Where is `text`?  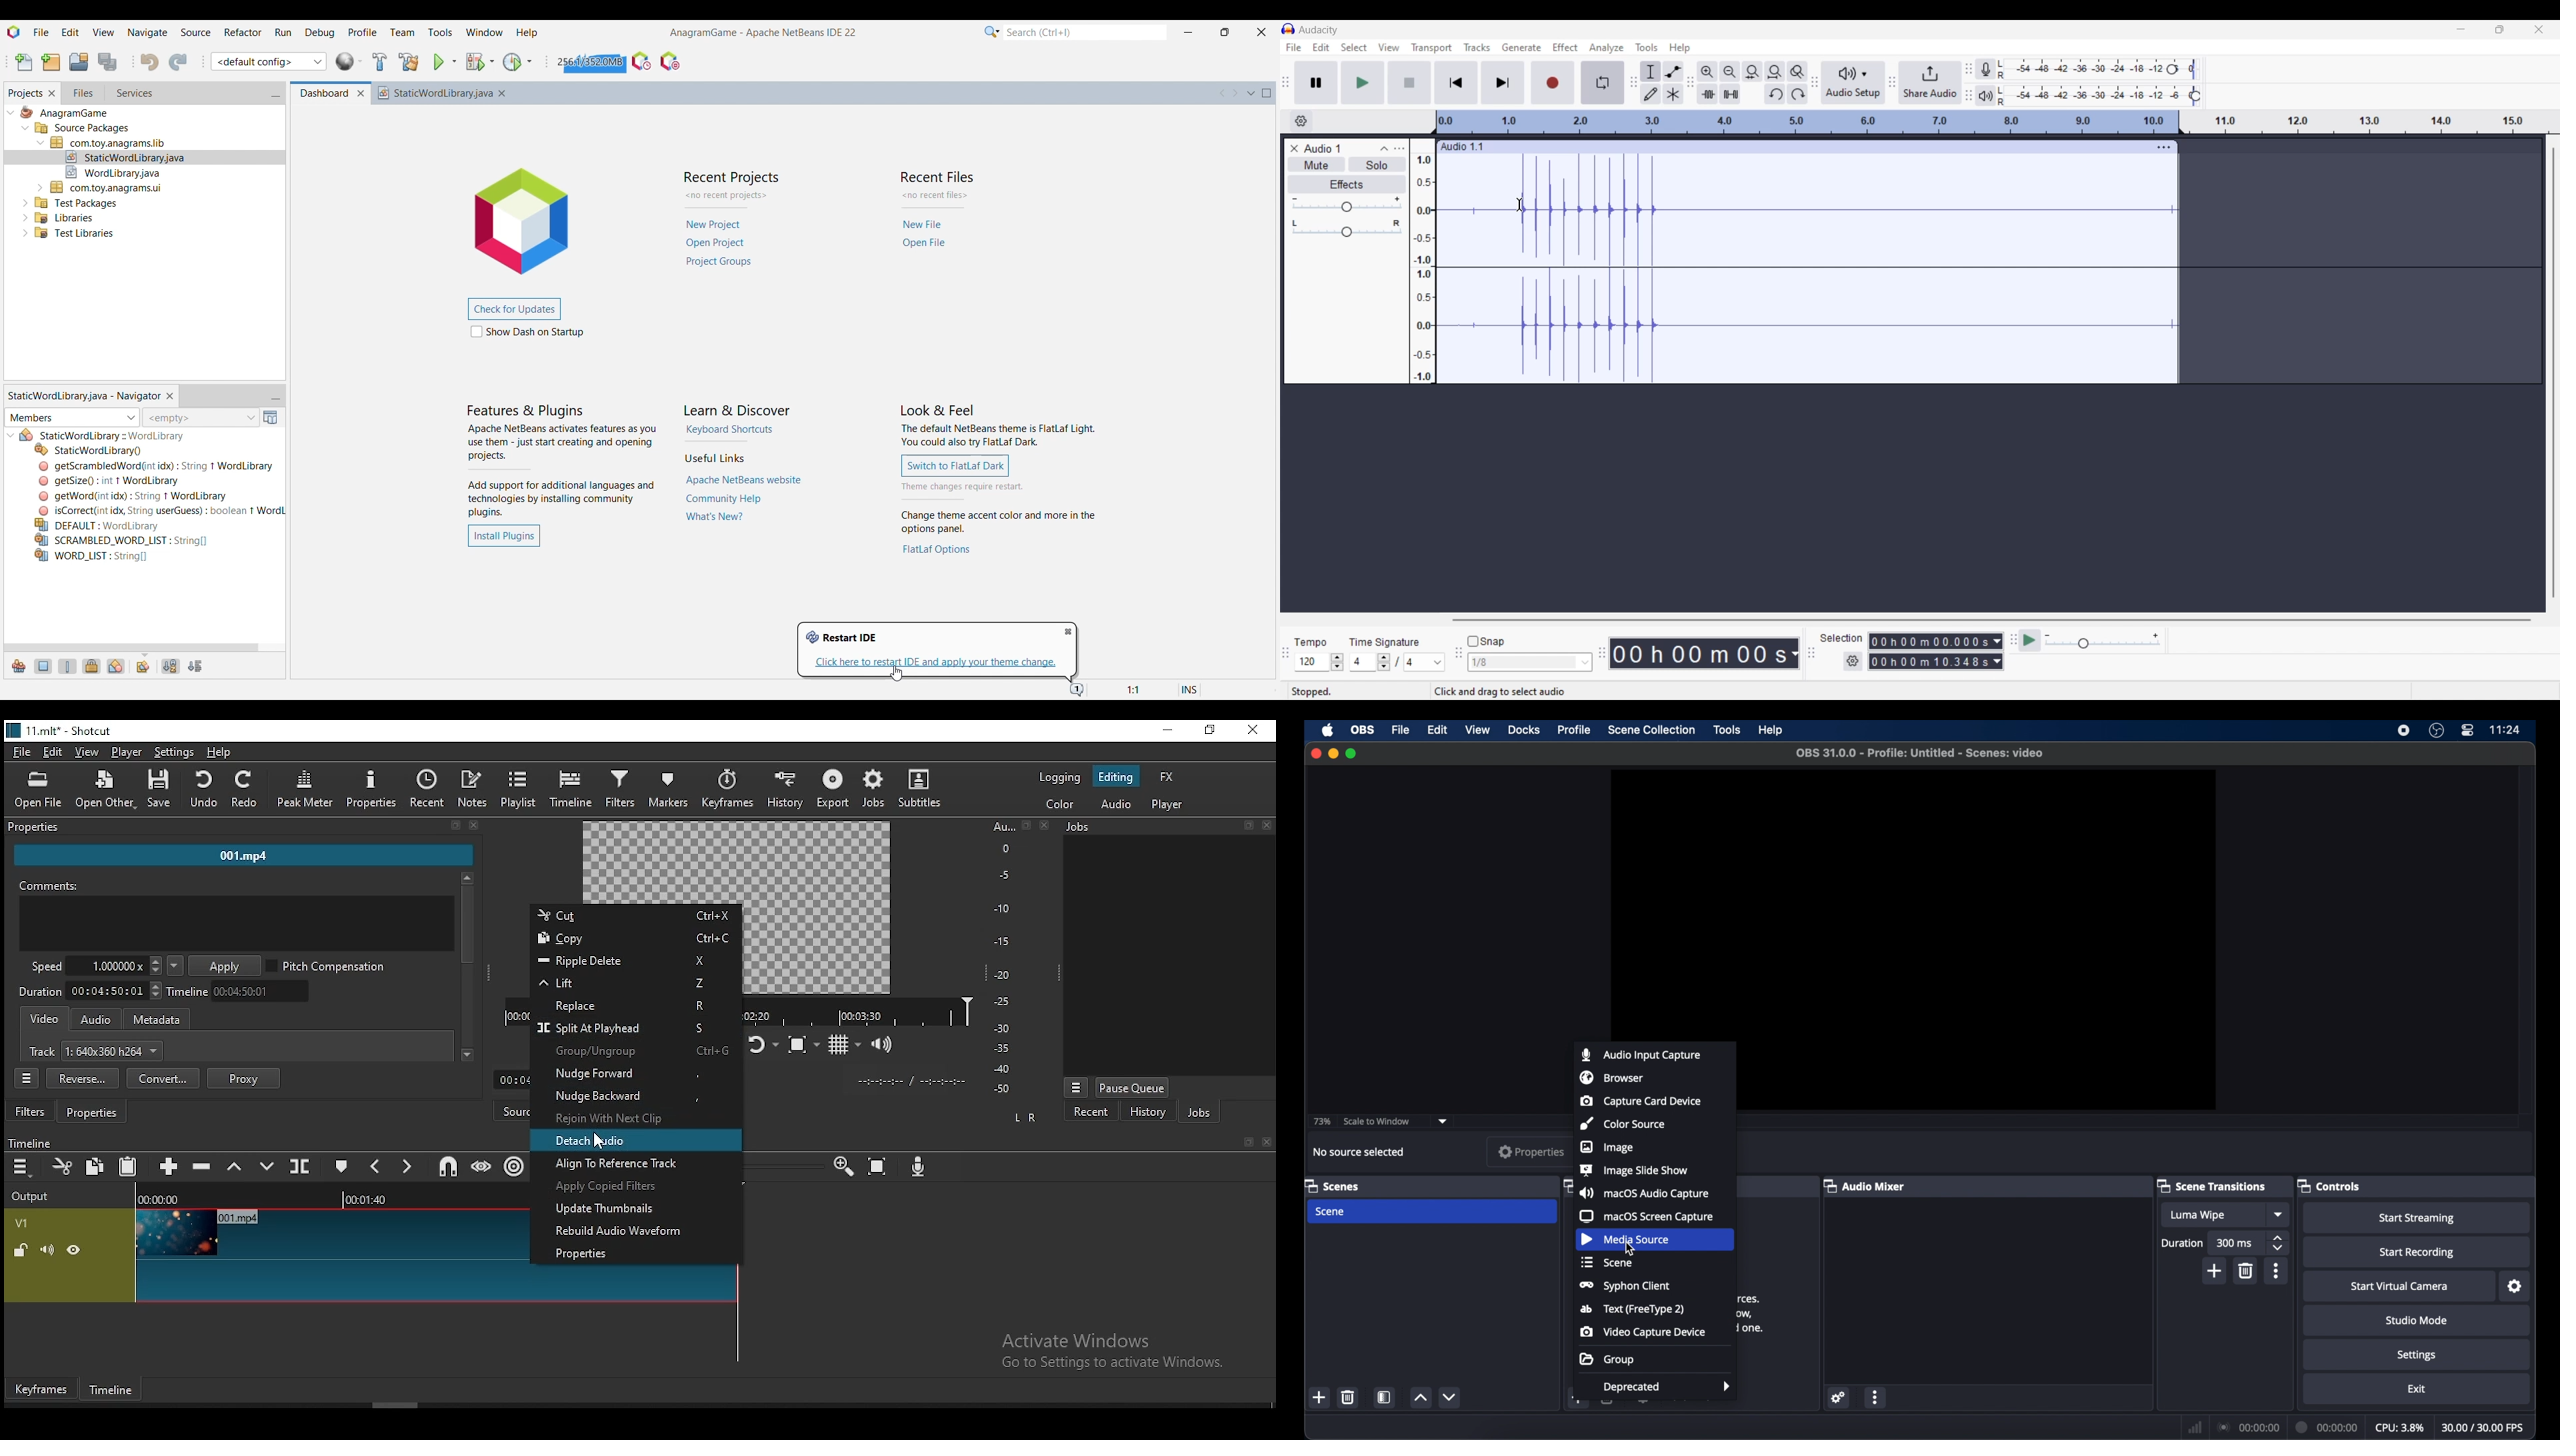 text is located at coordinates (1631, 1309).